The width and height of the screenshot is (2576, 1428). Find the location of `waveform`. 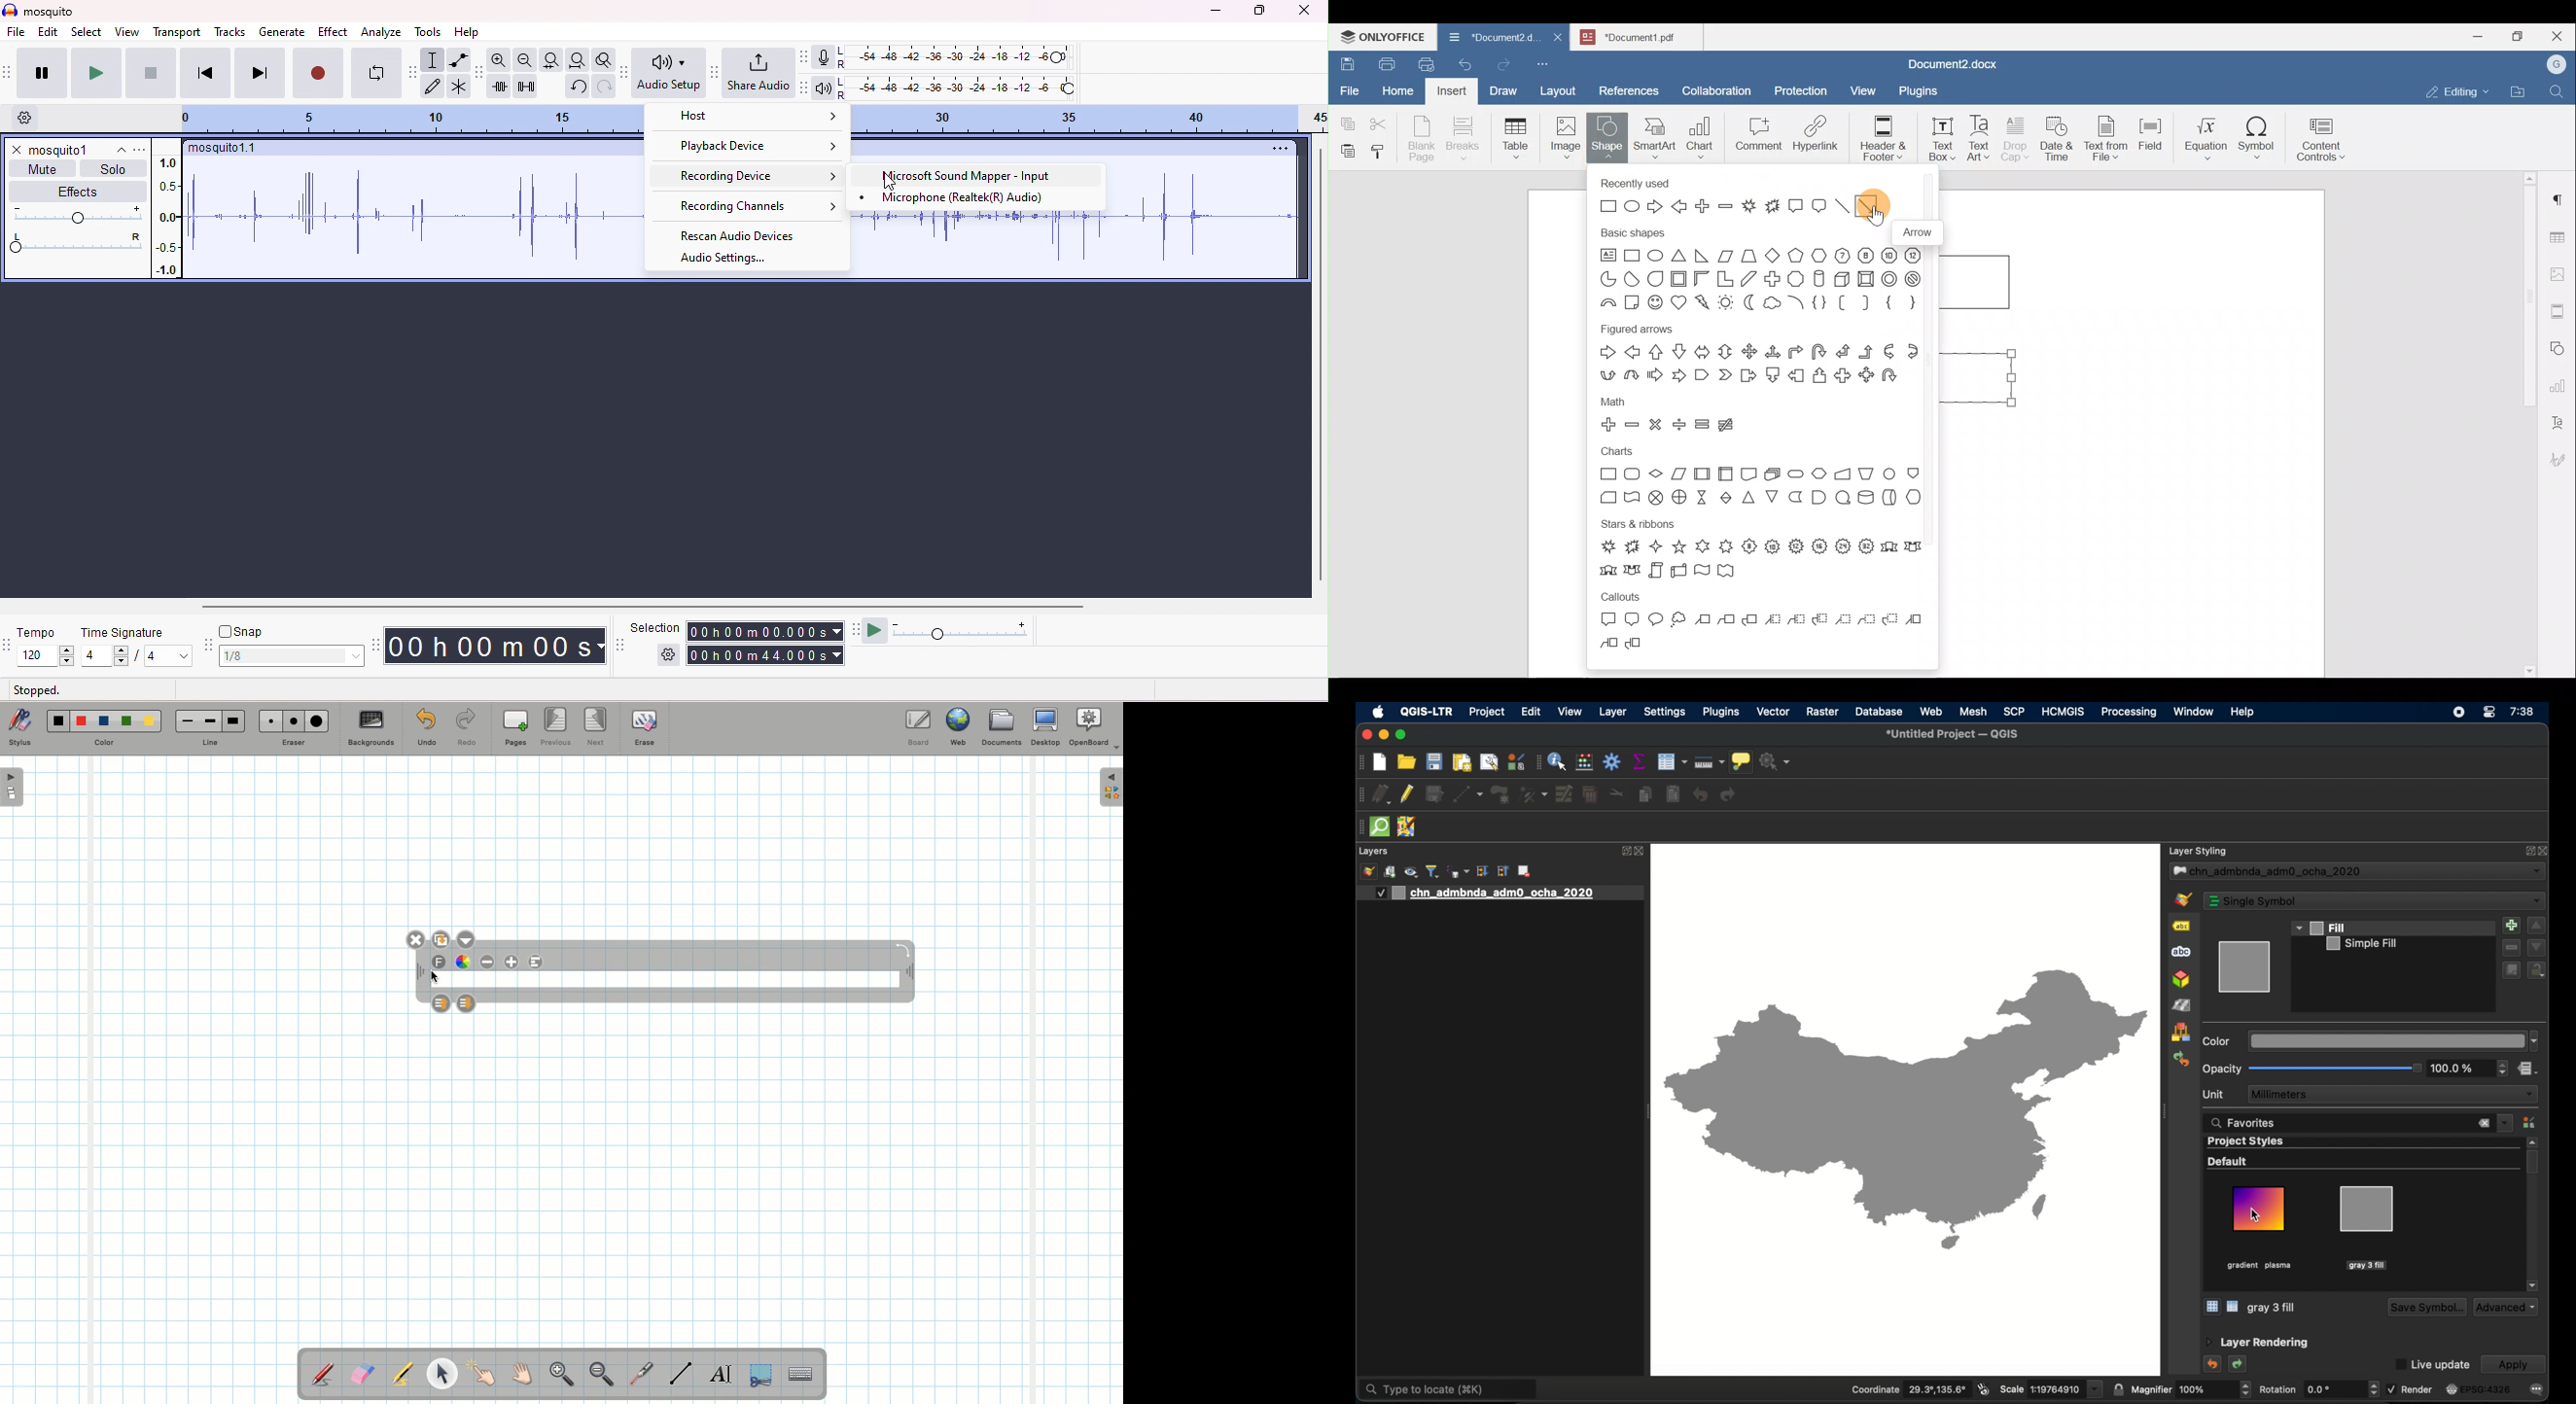

waveform is located at coordinates (414, 216).